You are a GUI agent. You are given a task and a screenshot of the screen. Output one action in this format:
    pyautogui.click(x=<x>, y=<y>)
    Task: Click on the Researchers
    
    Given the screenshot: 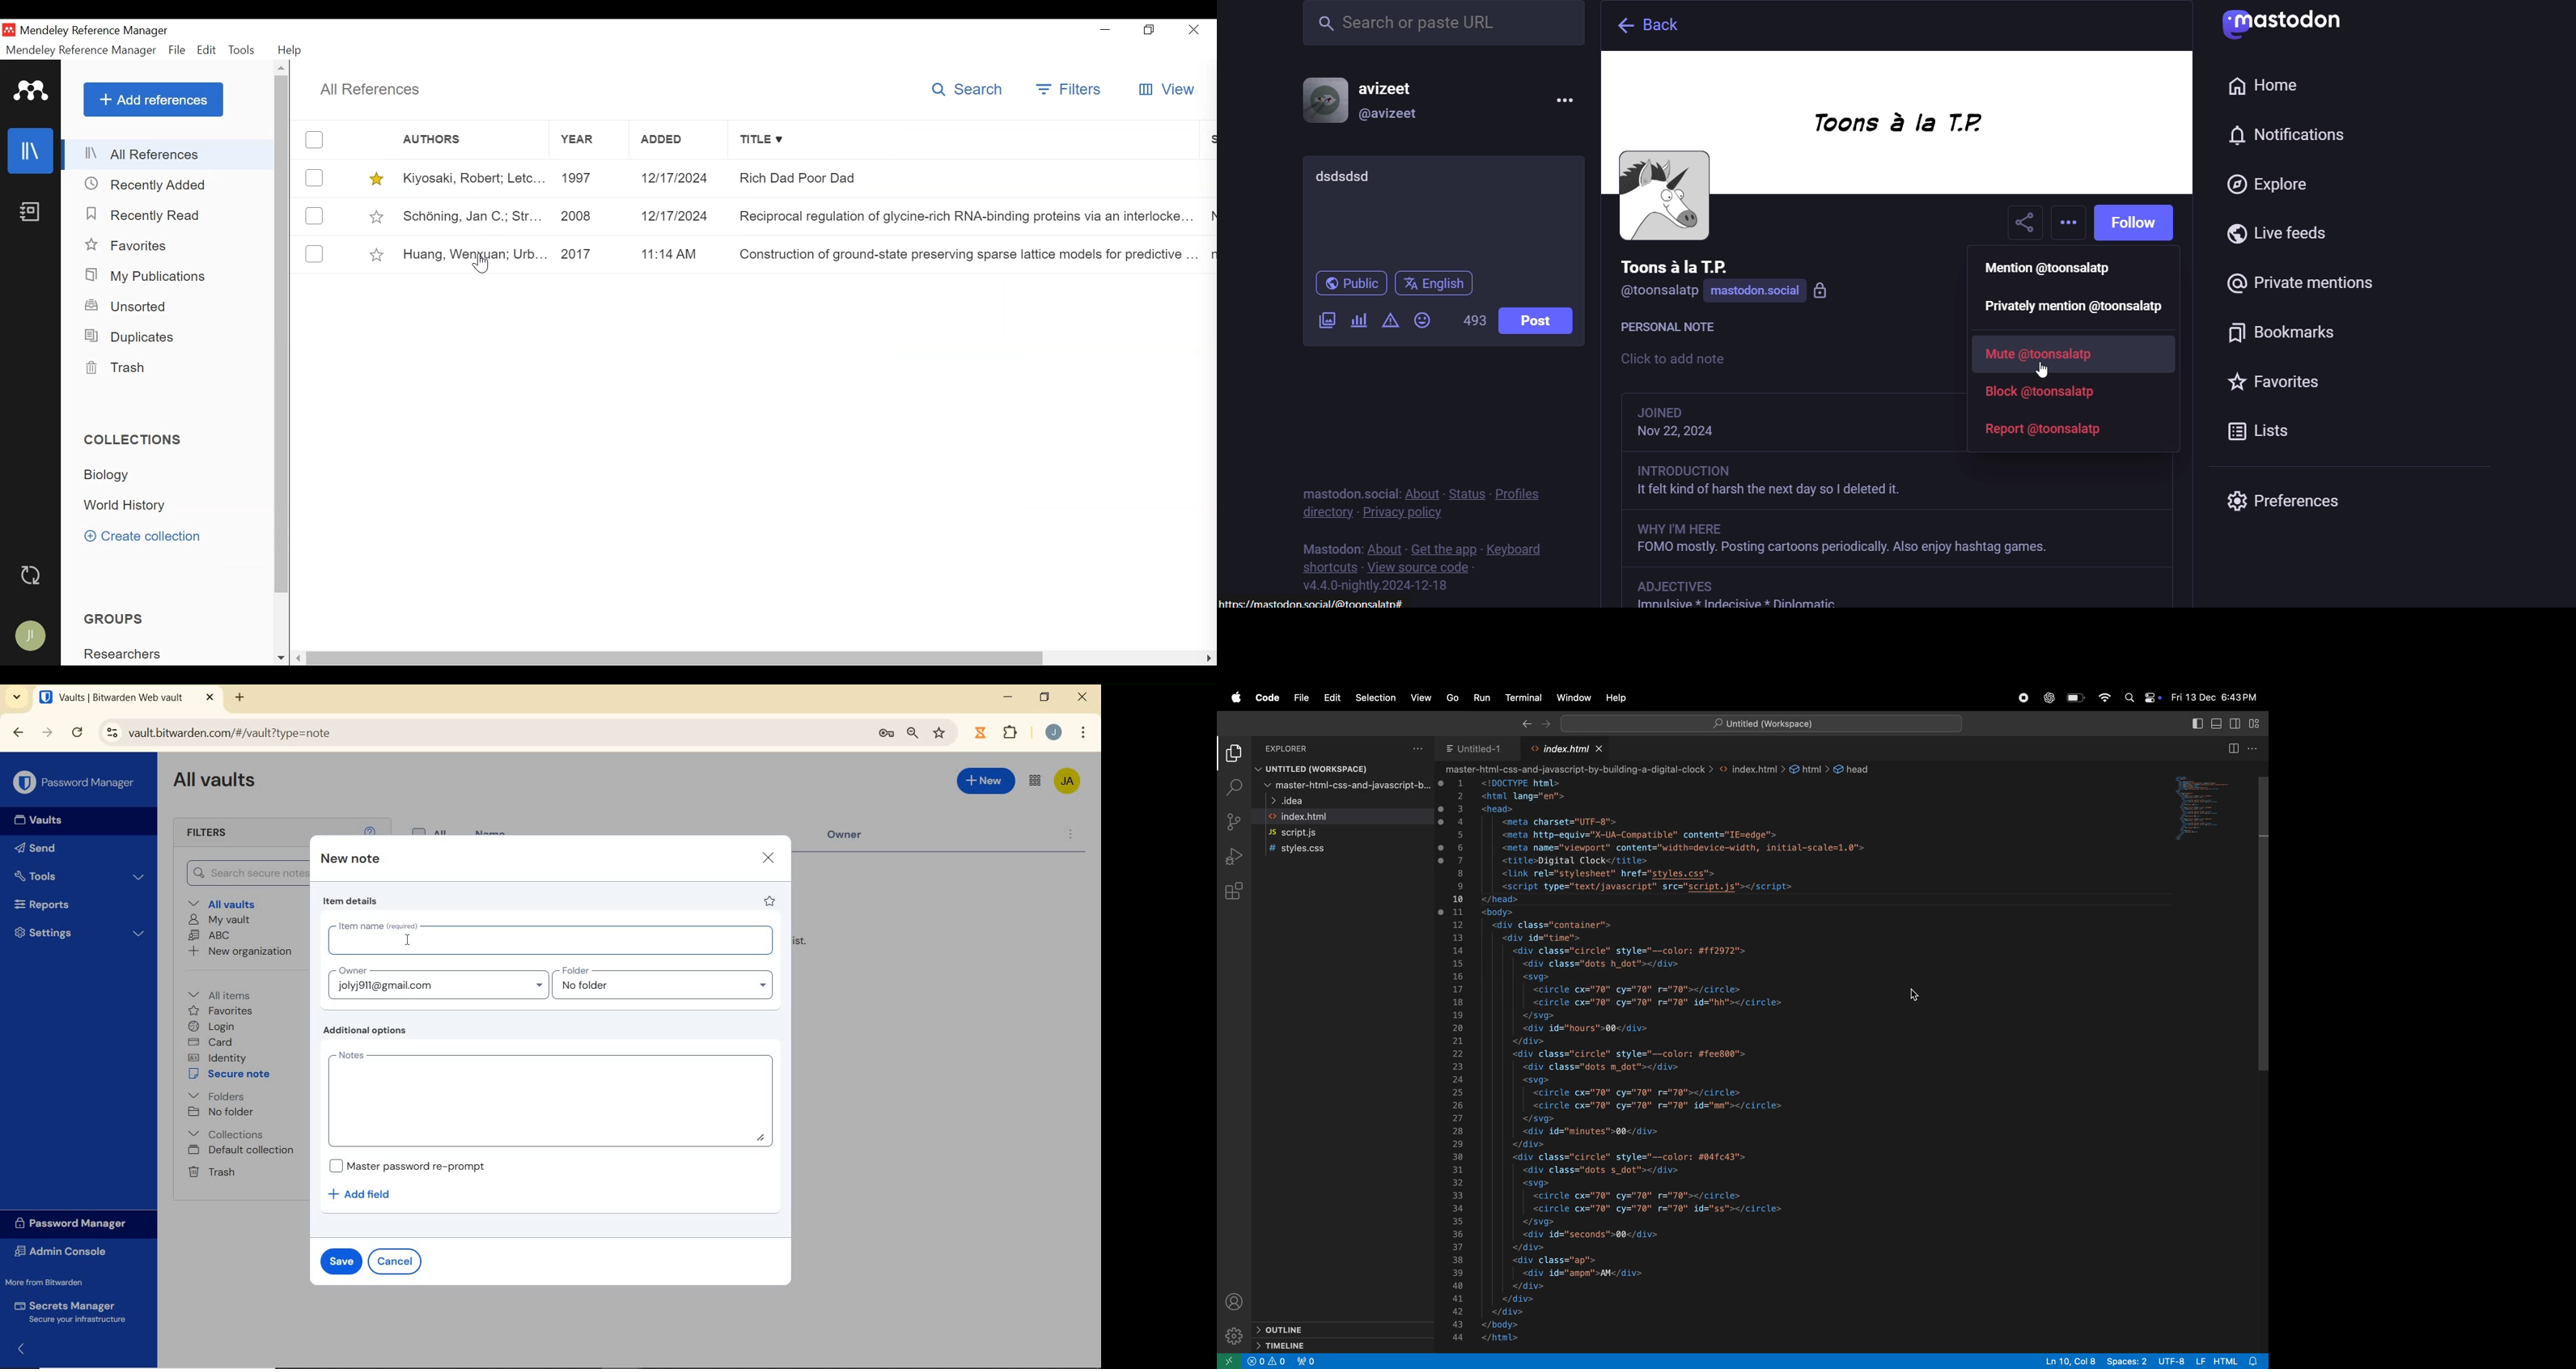 What is the action you would take?
    pyautogui.click(x=127, y=653)
    